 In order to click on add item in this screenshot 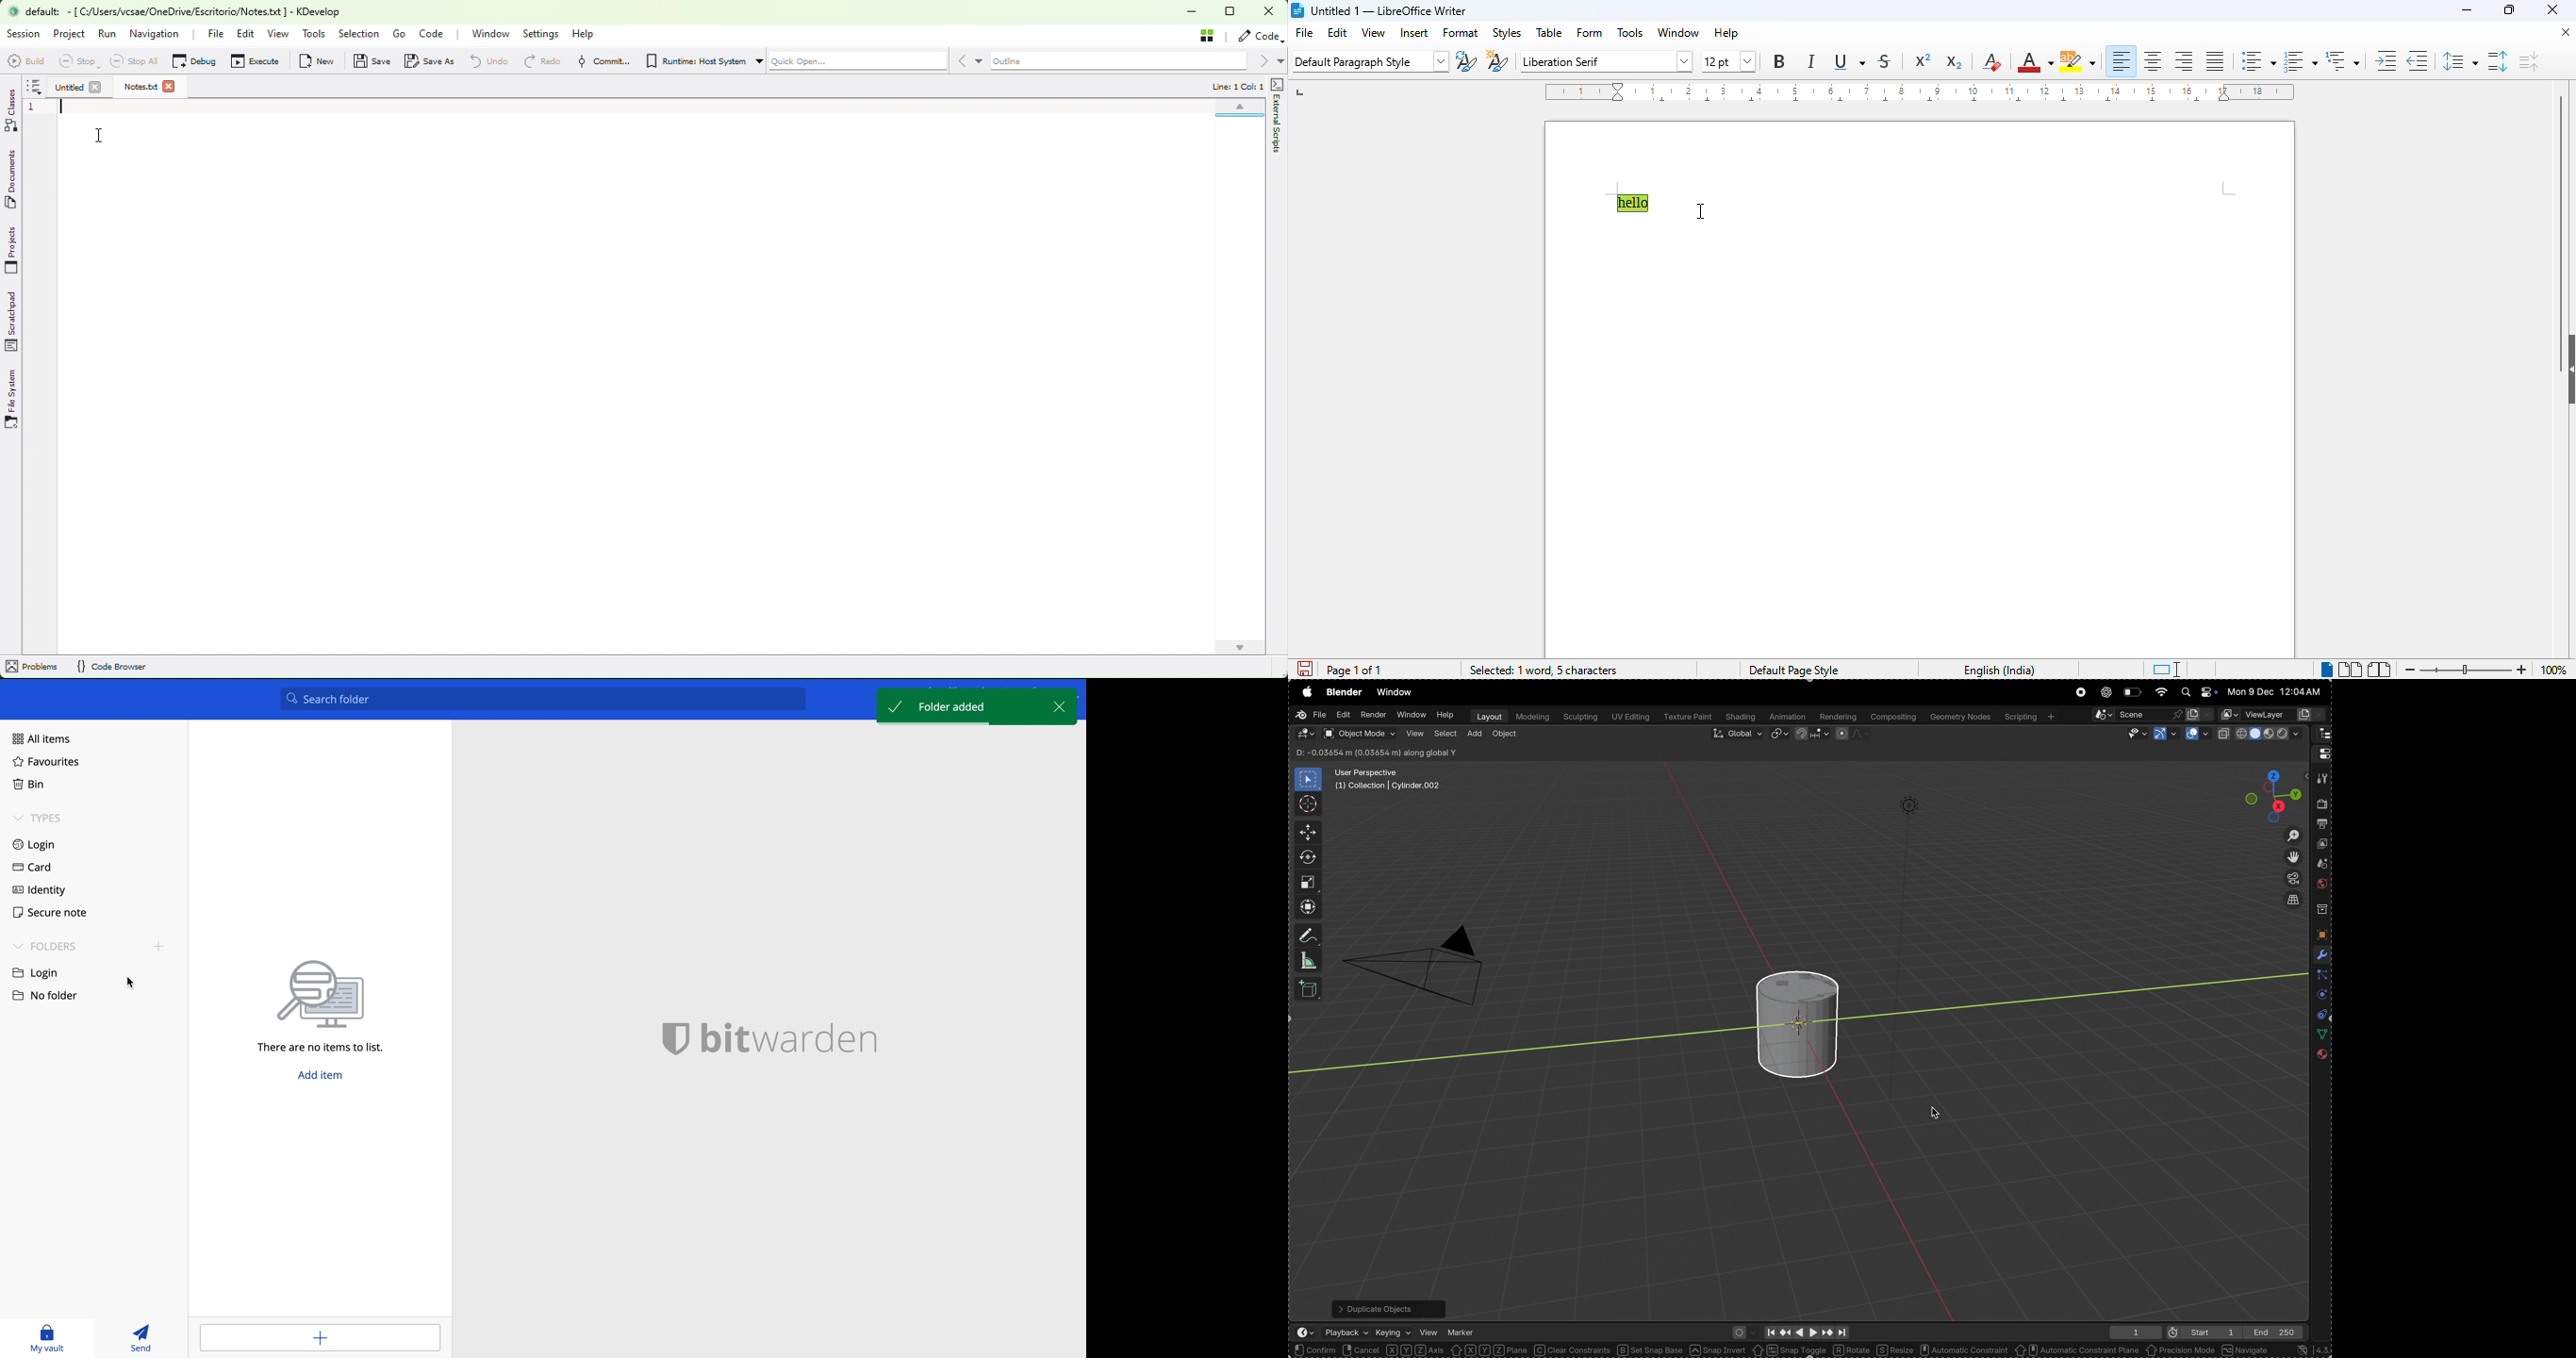, I will do `click(319, 1336)`.